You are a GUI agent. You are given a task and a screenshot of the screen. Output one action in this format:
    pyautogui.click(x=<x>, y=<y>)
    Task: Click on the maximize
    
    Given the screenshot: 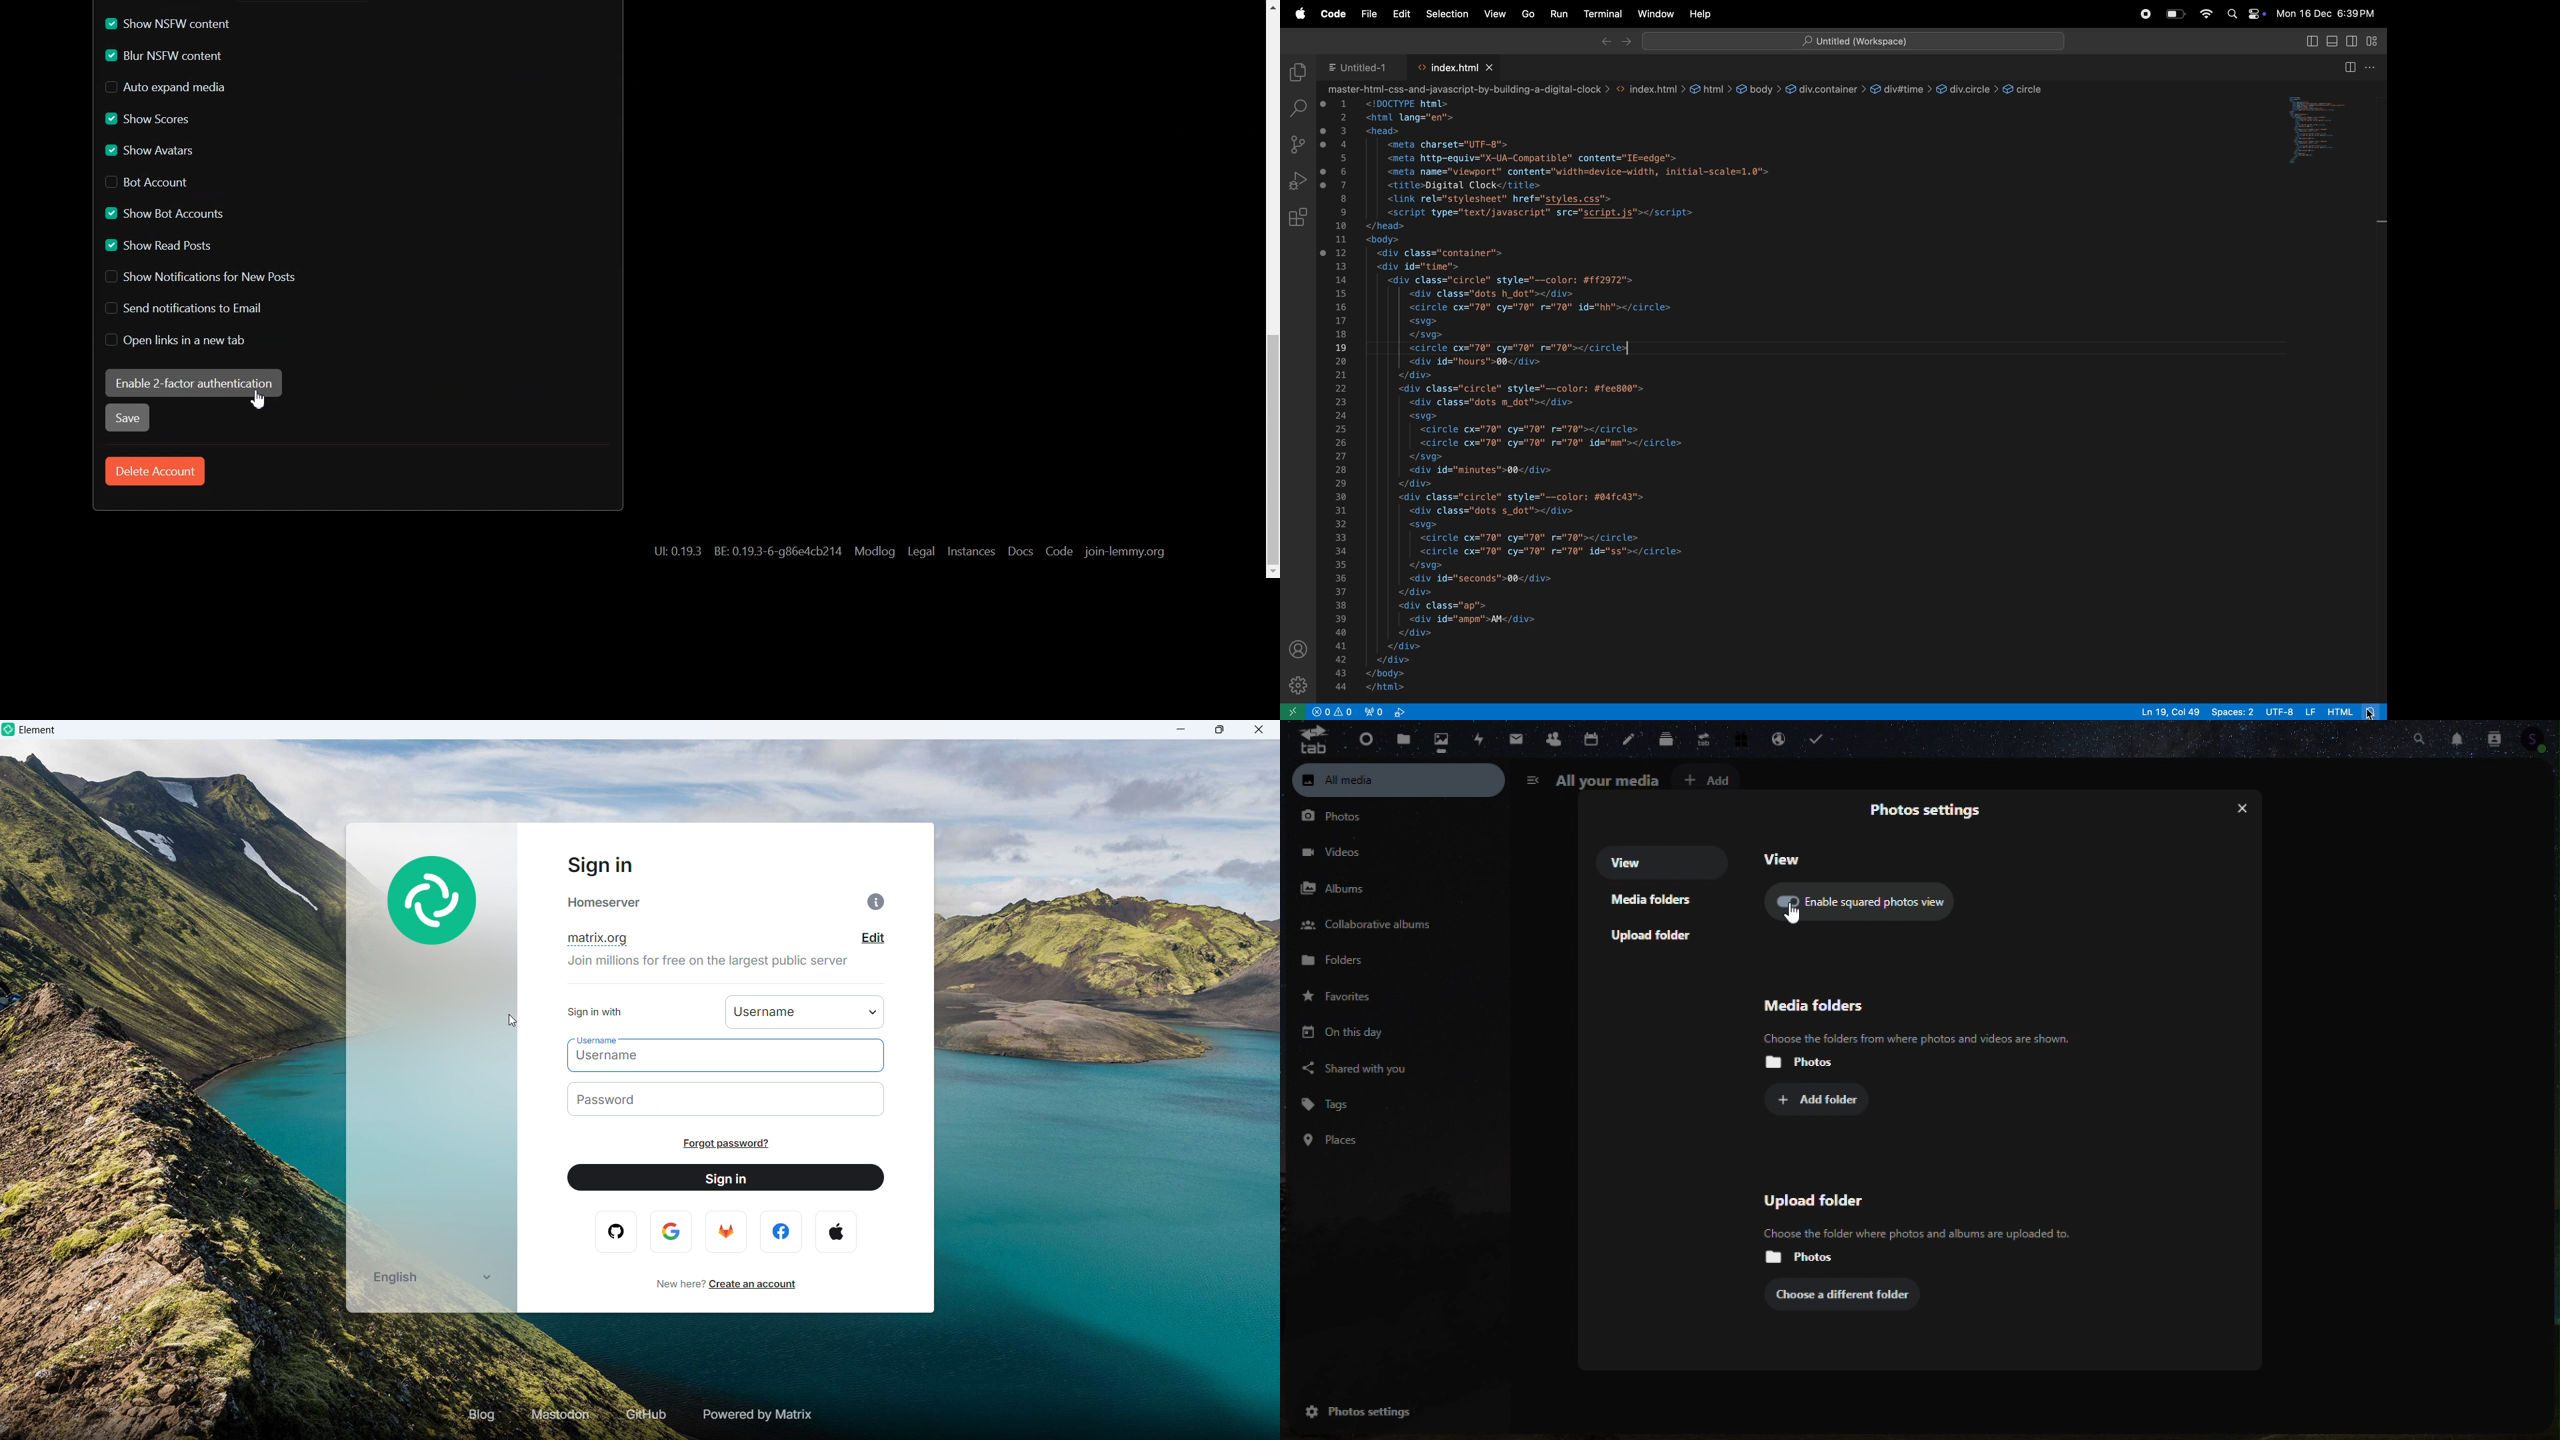 What is the action you would take?
    pyautogui.click(x=1220, y=729)
    